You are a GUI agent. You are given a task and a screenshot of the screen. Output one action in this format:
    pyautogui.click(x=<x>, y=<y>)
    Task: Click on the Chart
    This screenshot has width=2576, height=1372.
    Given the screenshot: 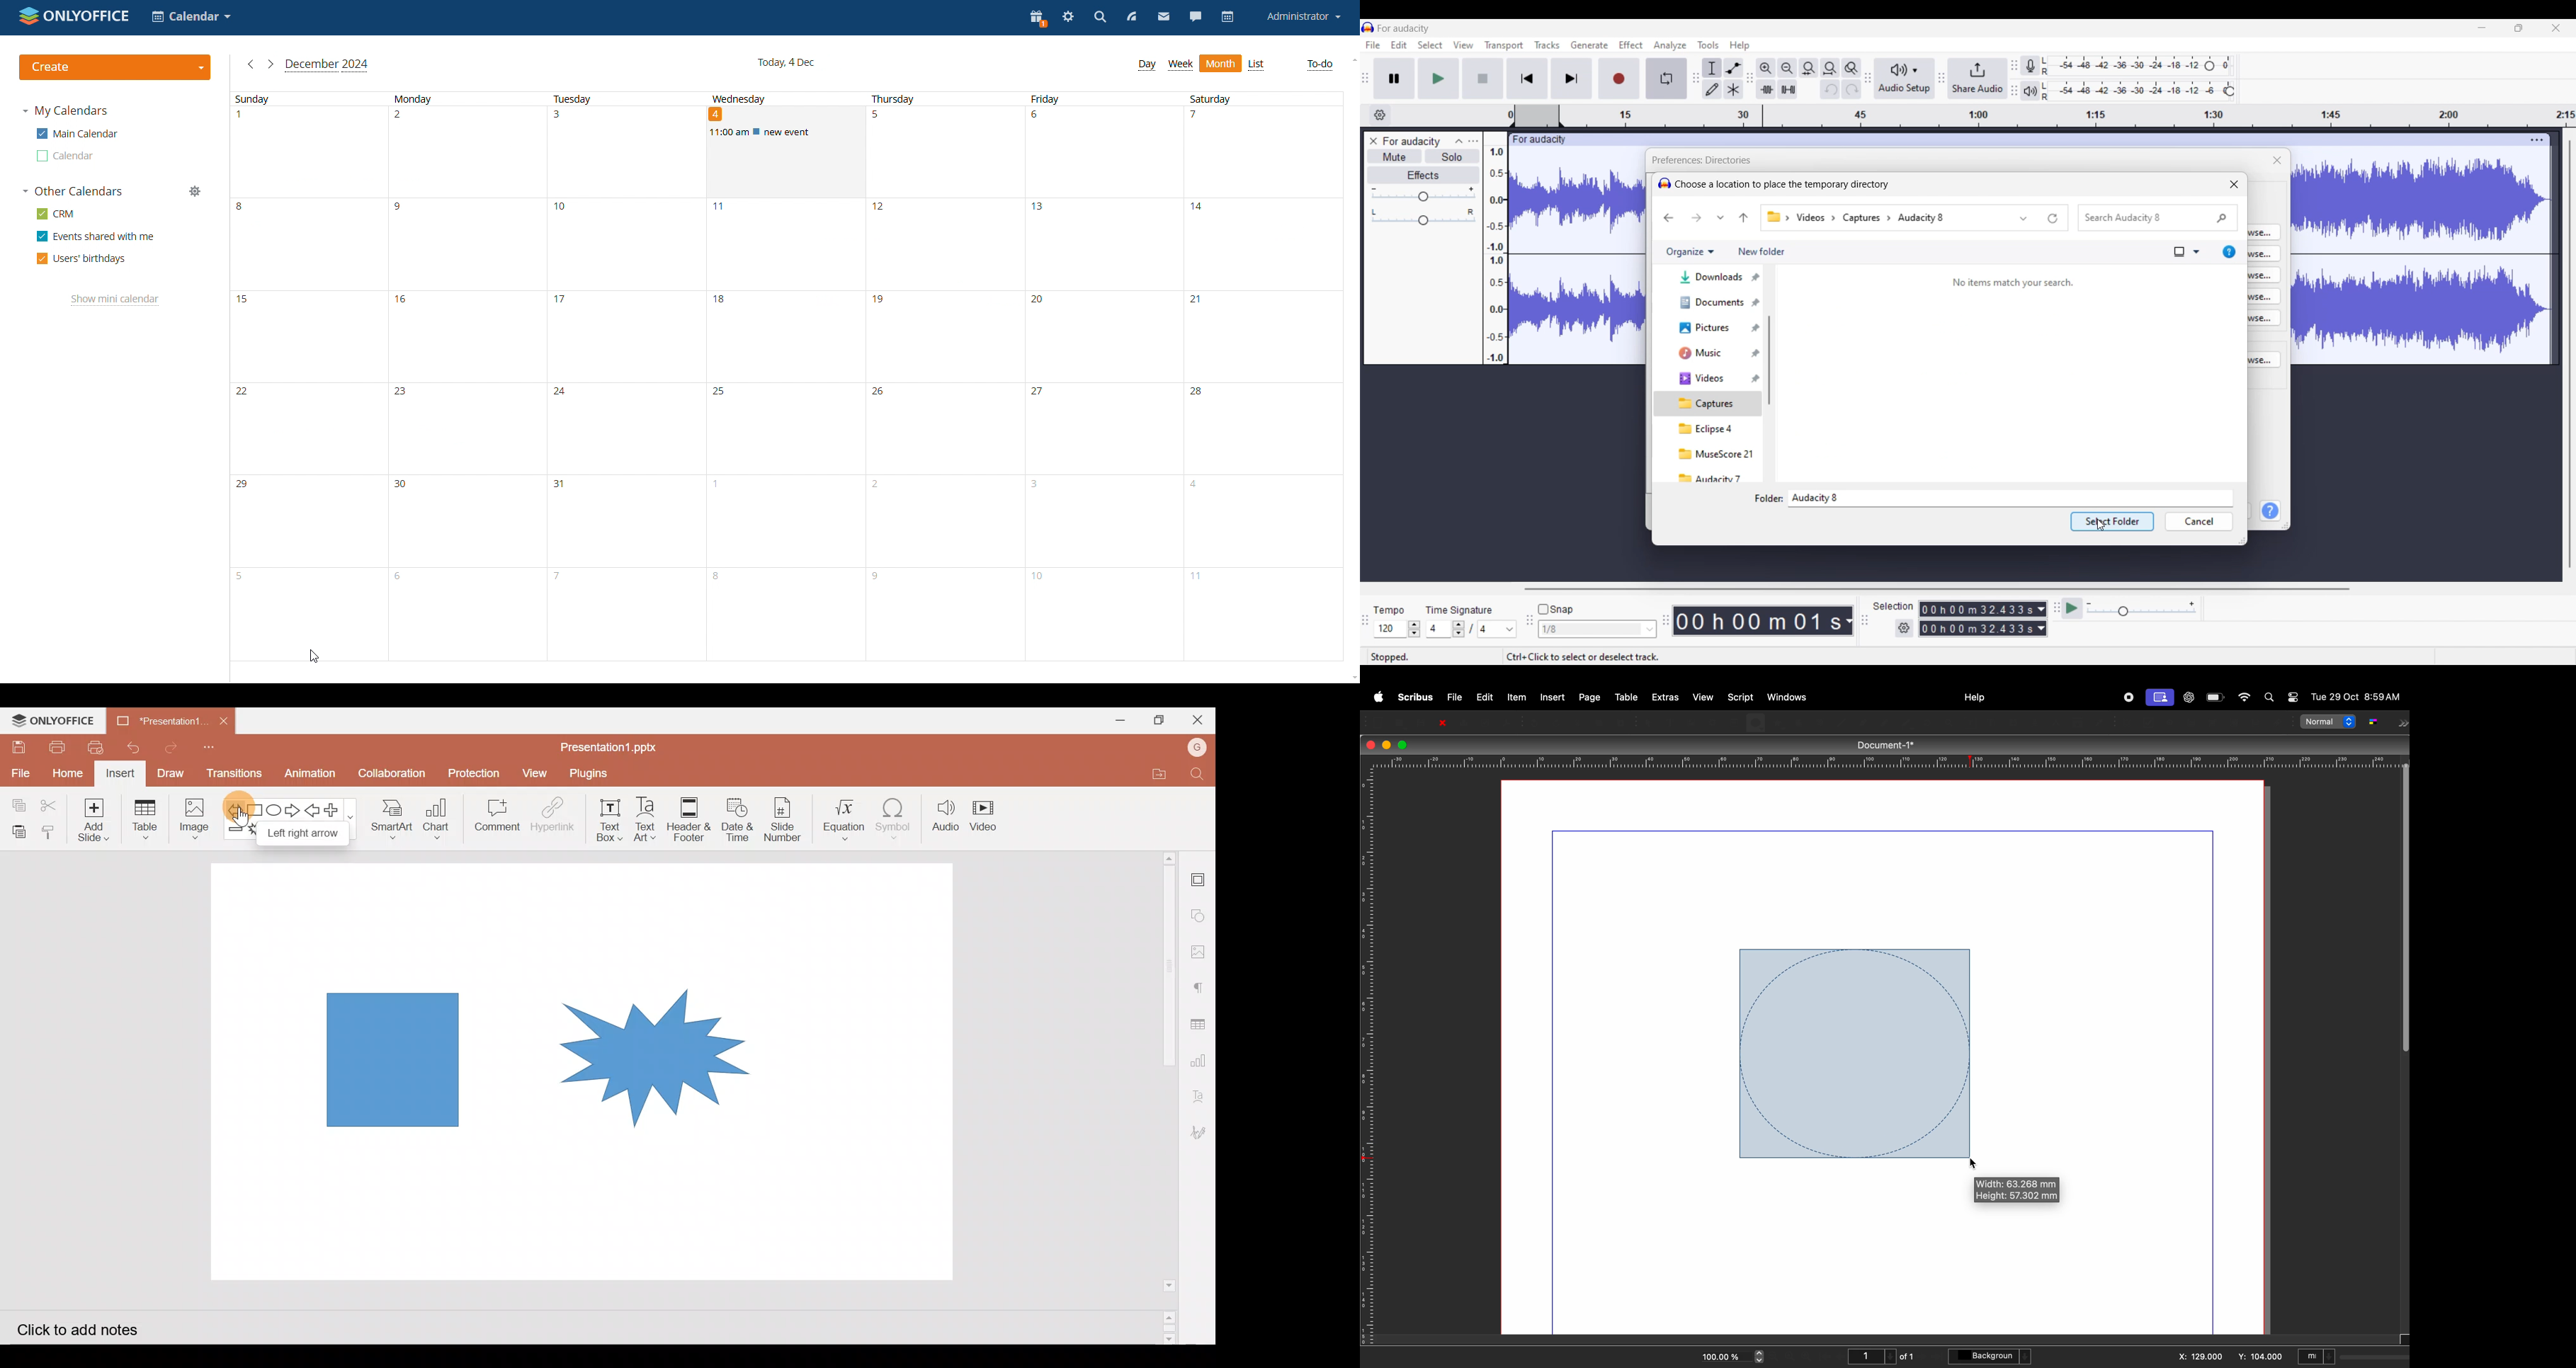 What is the action you would take?
    pyautogui.click(x=440, y=823)
    